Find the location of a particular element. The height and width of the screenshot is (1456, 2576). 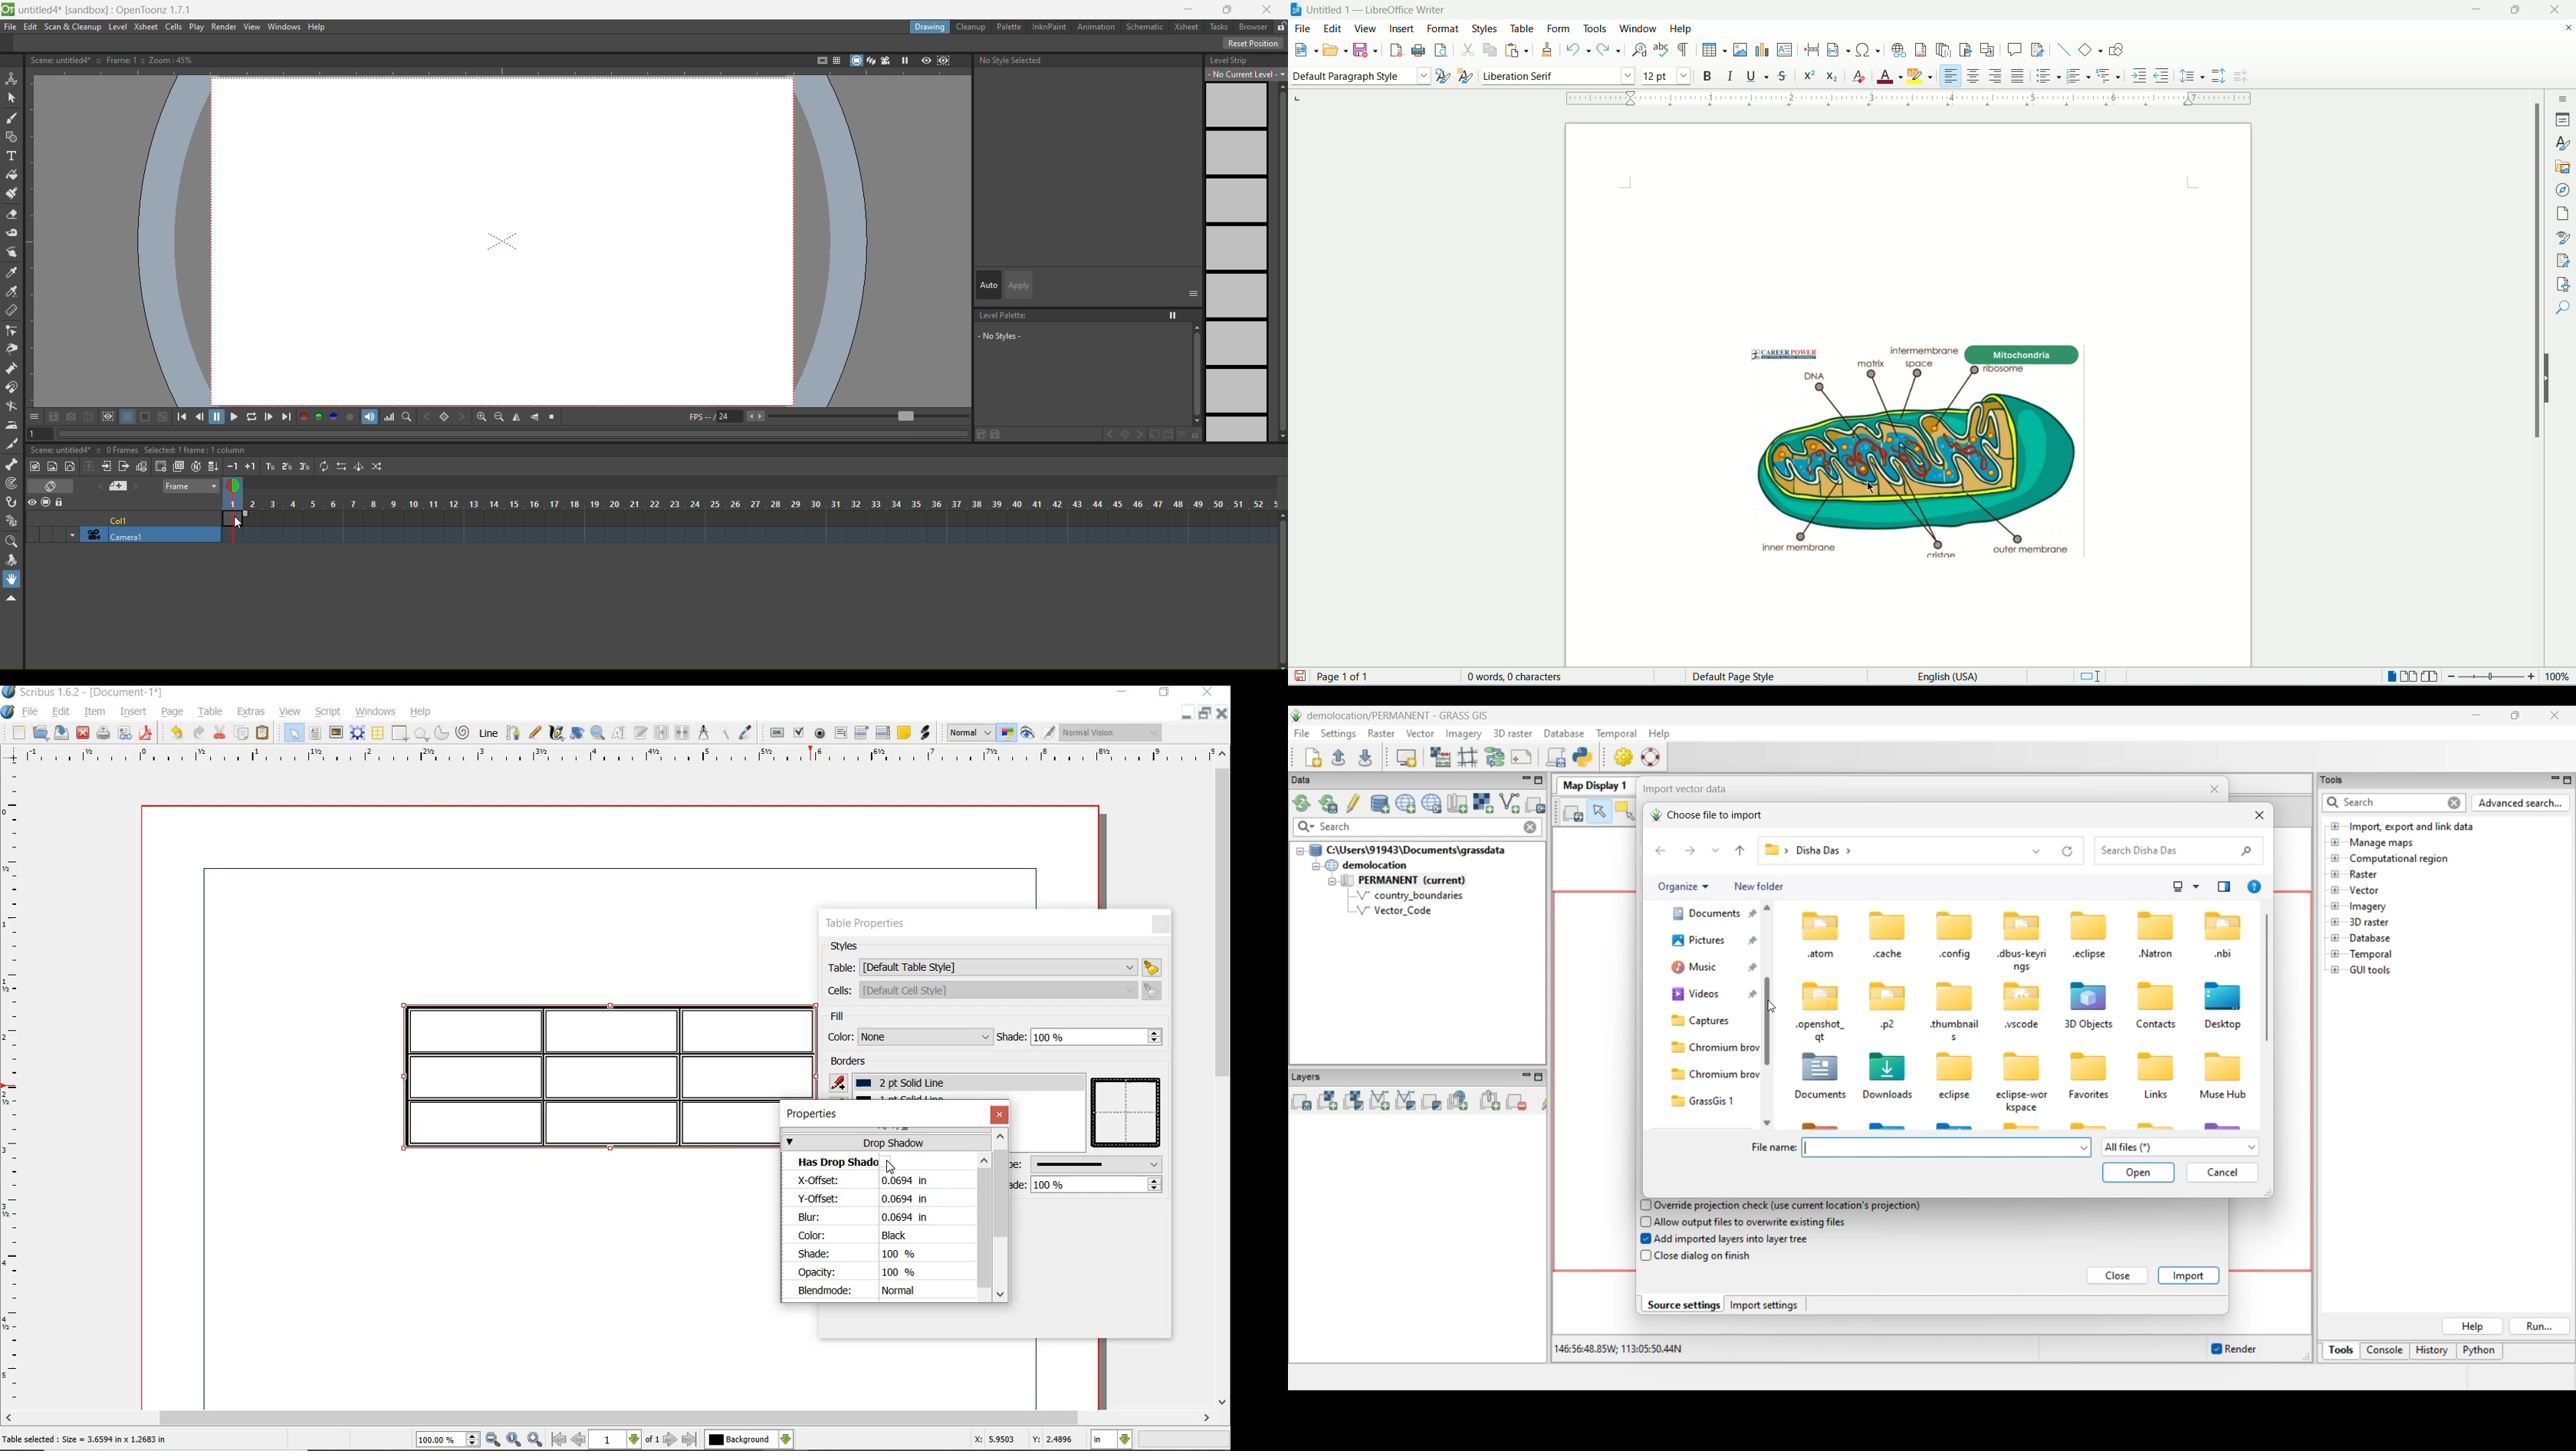

formatting marks is located at coordinates (1685, 50).